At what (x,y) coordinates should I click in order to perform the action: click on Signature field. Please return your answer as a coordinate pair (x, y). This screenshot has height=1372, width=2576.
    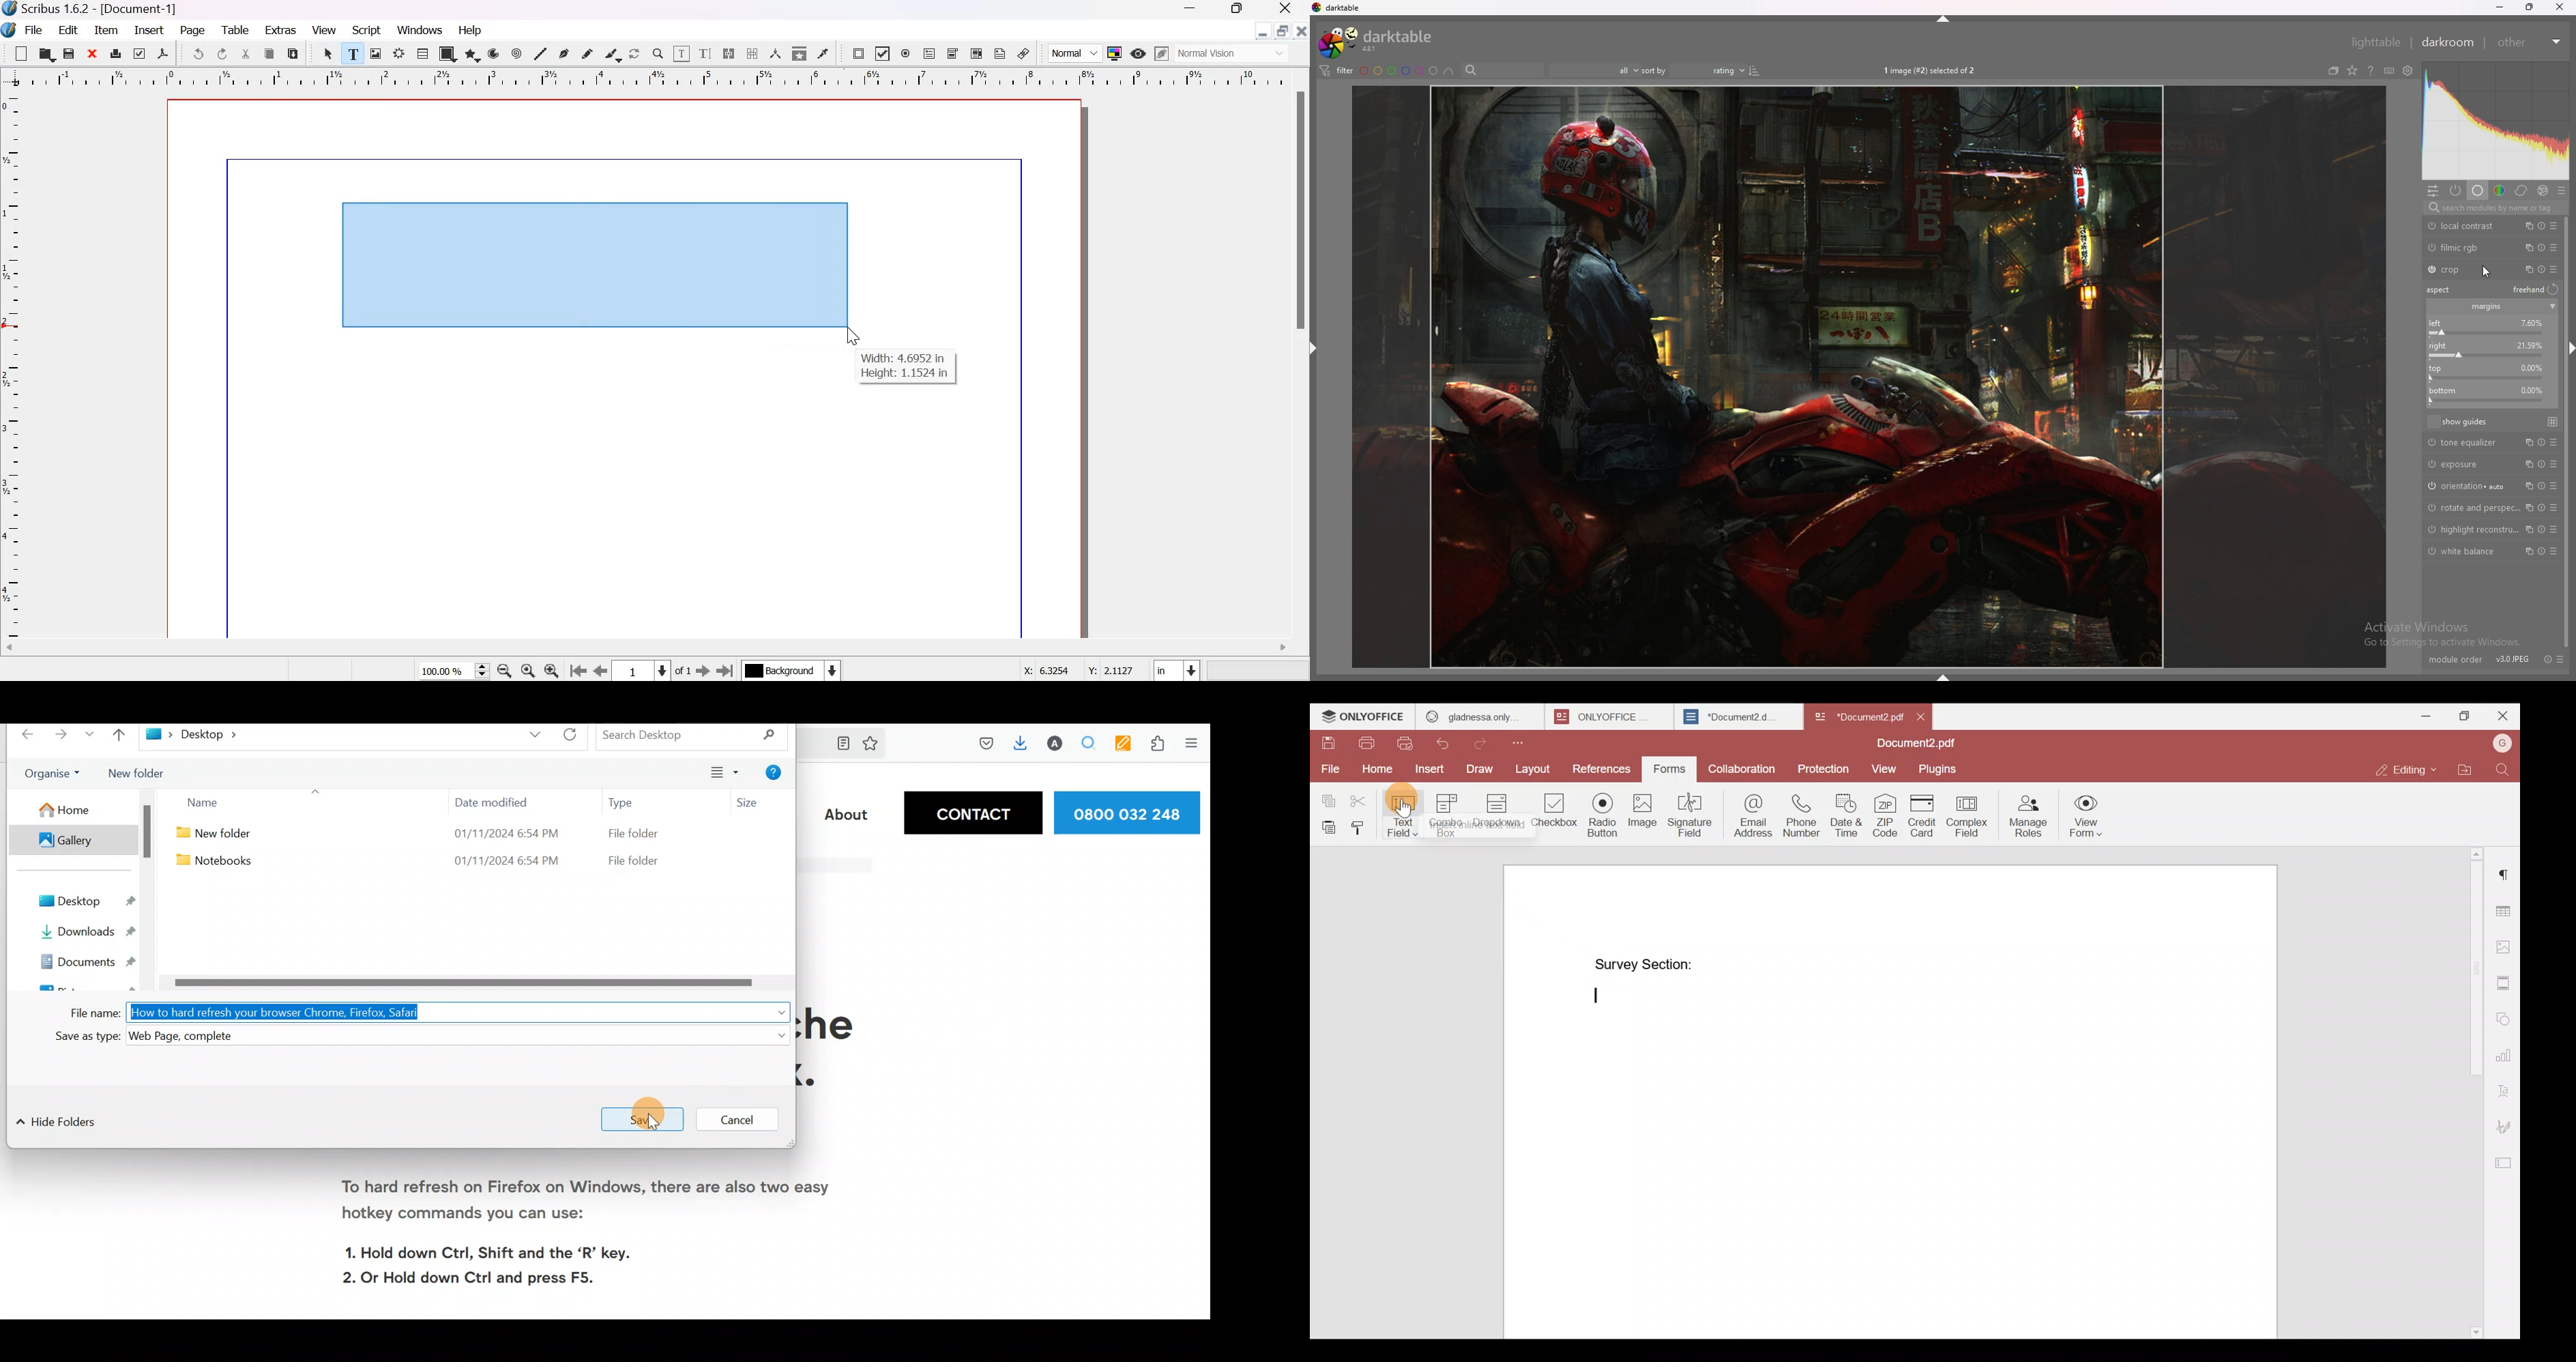
    Looking at the image, I should click on (1693, 814).